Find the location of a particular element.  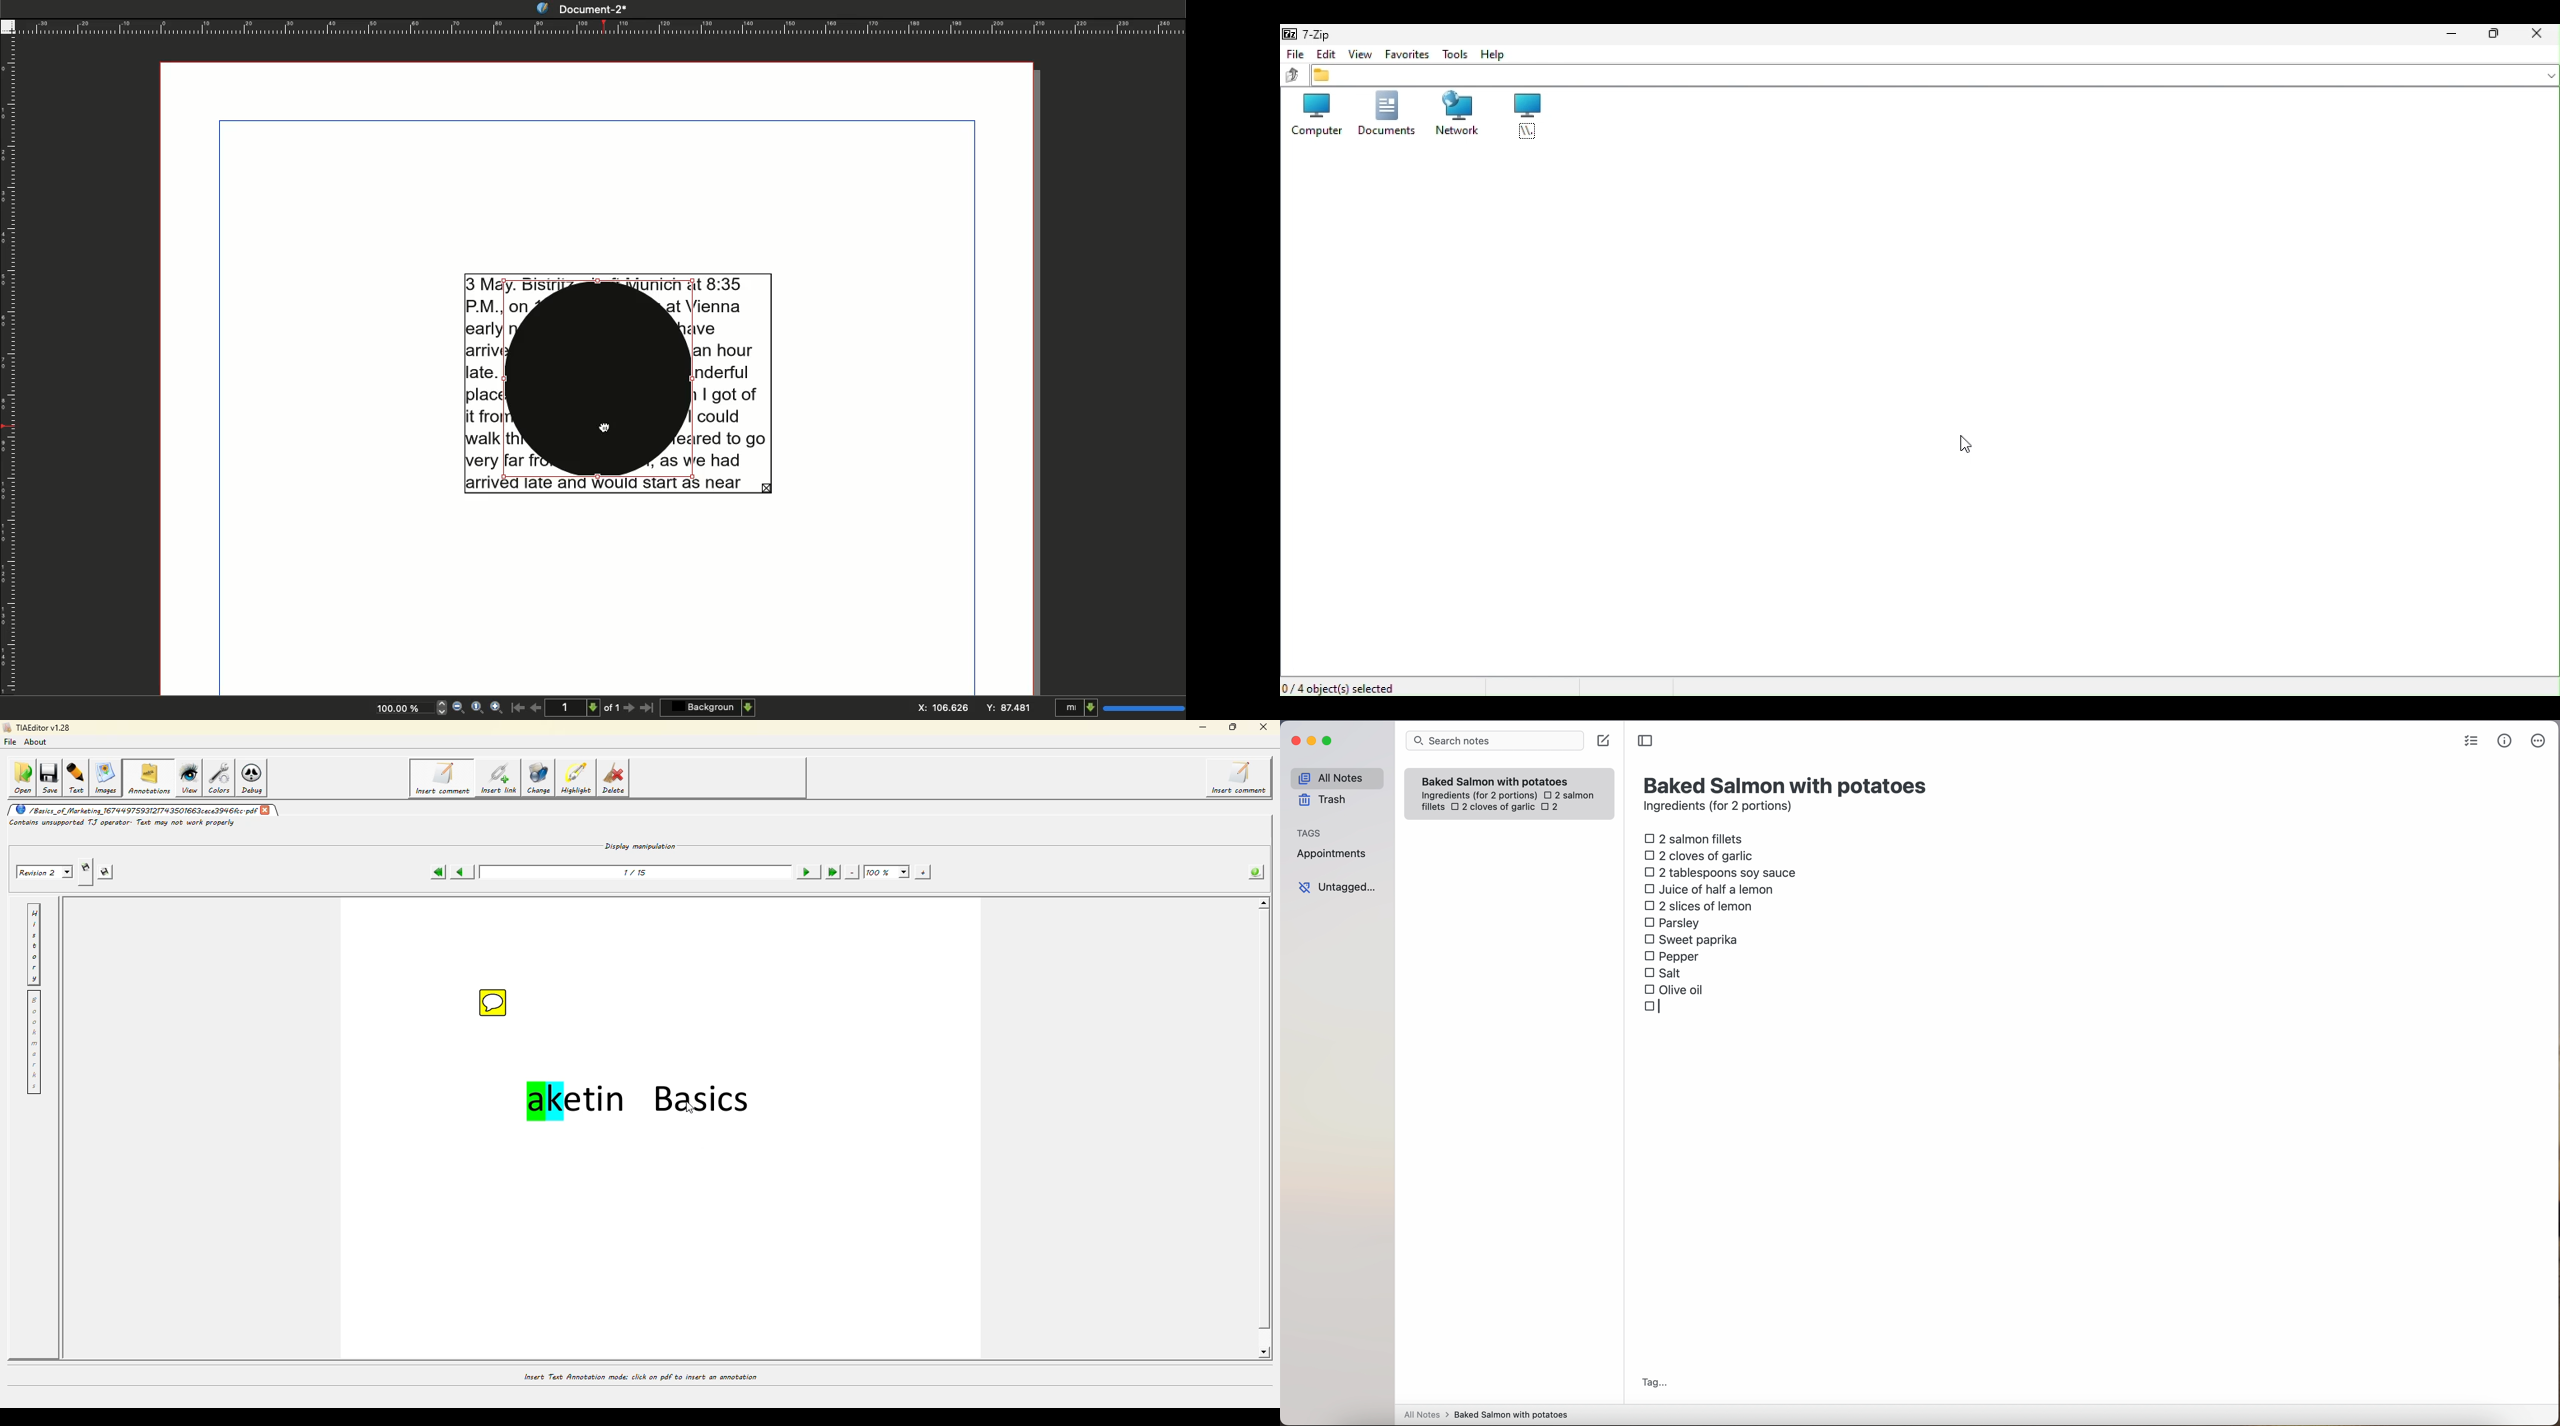

all notes > baked Salmon with potatoes is located at coordinates (1486, 1414).